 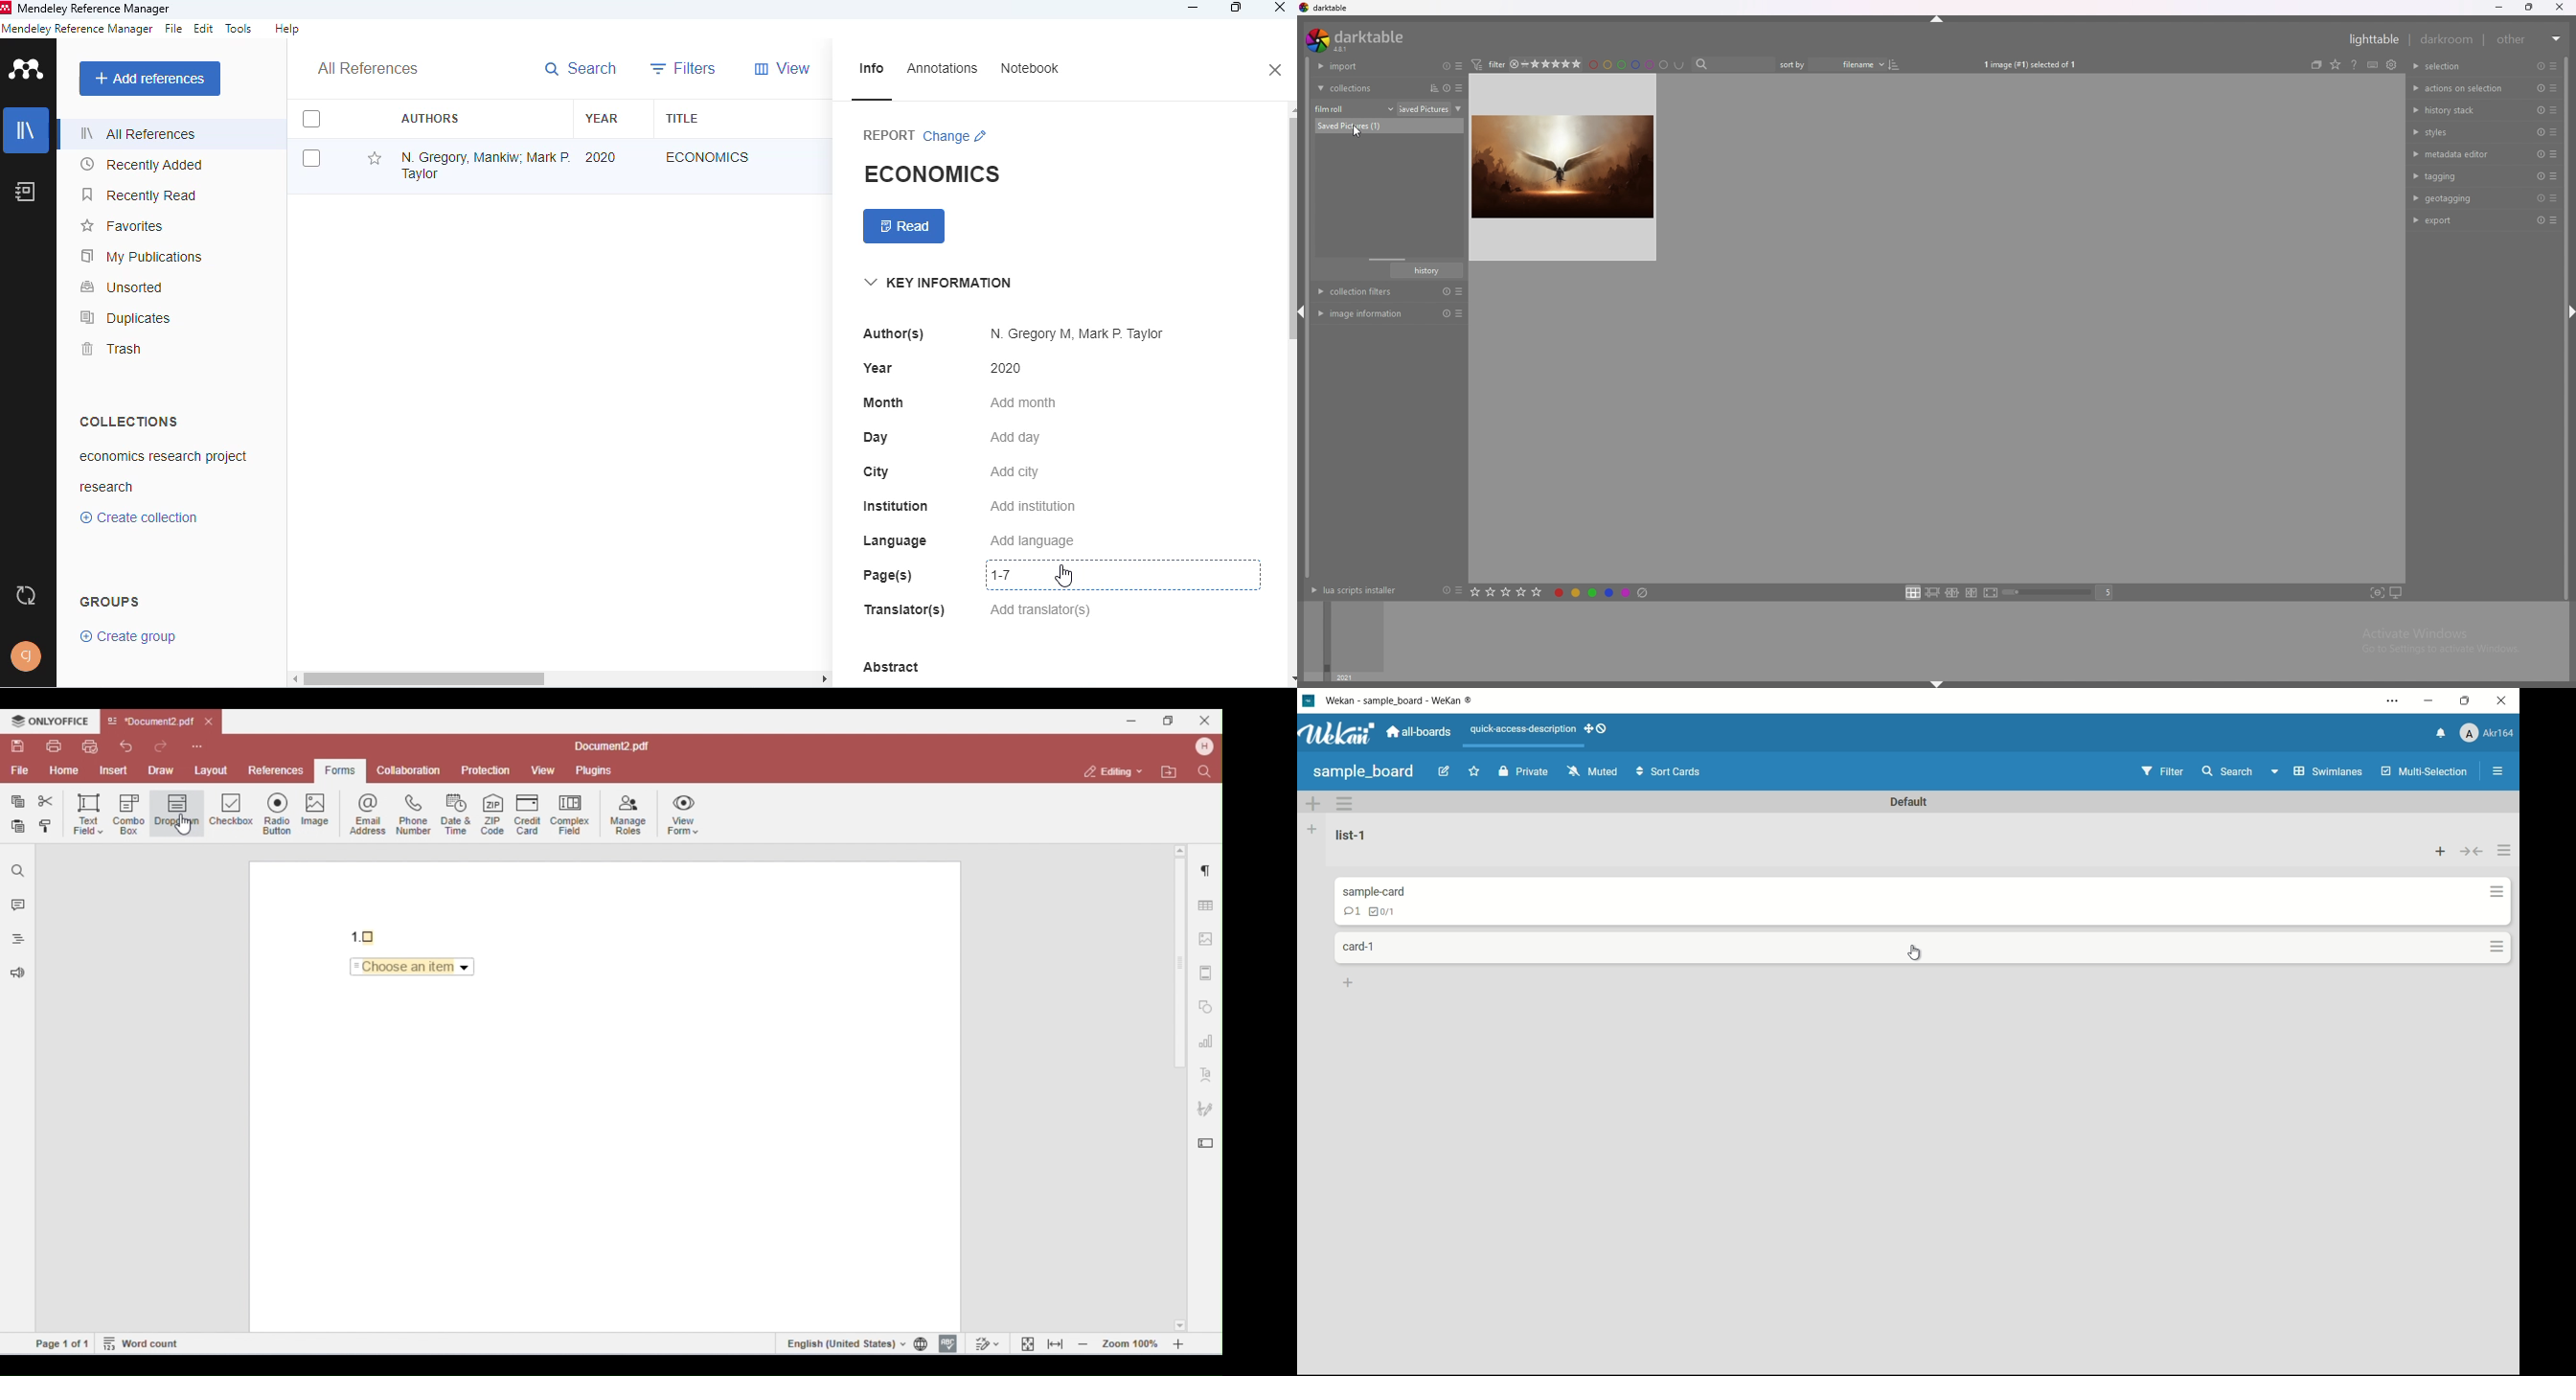 What do you see at coordinates (683, 67) in the screenshot?
I see `filters` at bounding box center [683, 67].